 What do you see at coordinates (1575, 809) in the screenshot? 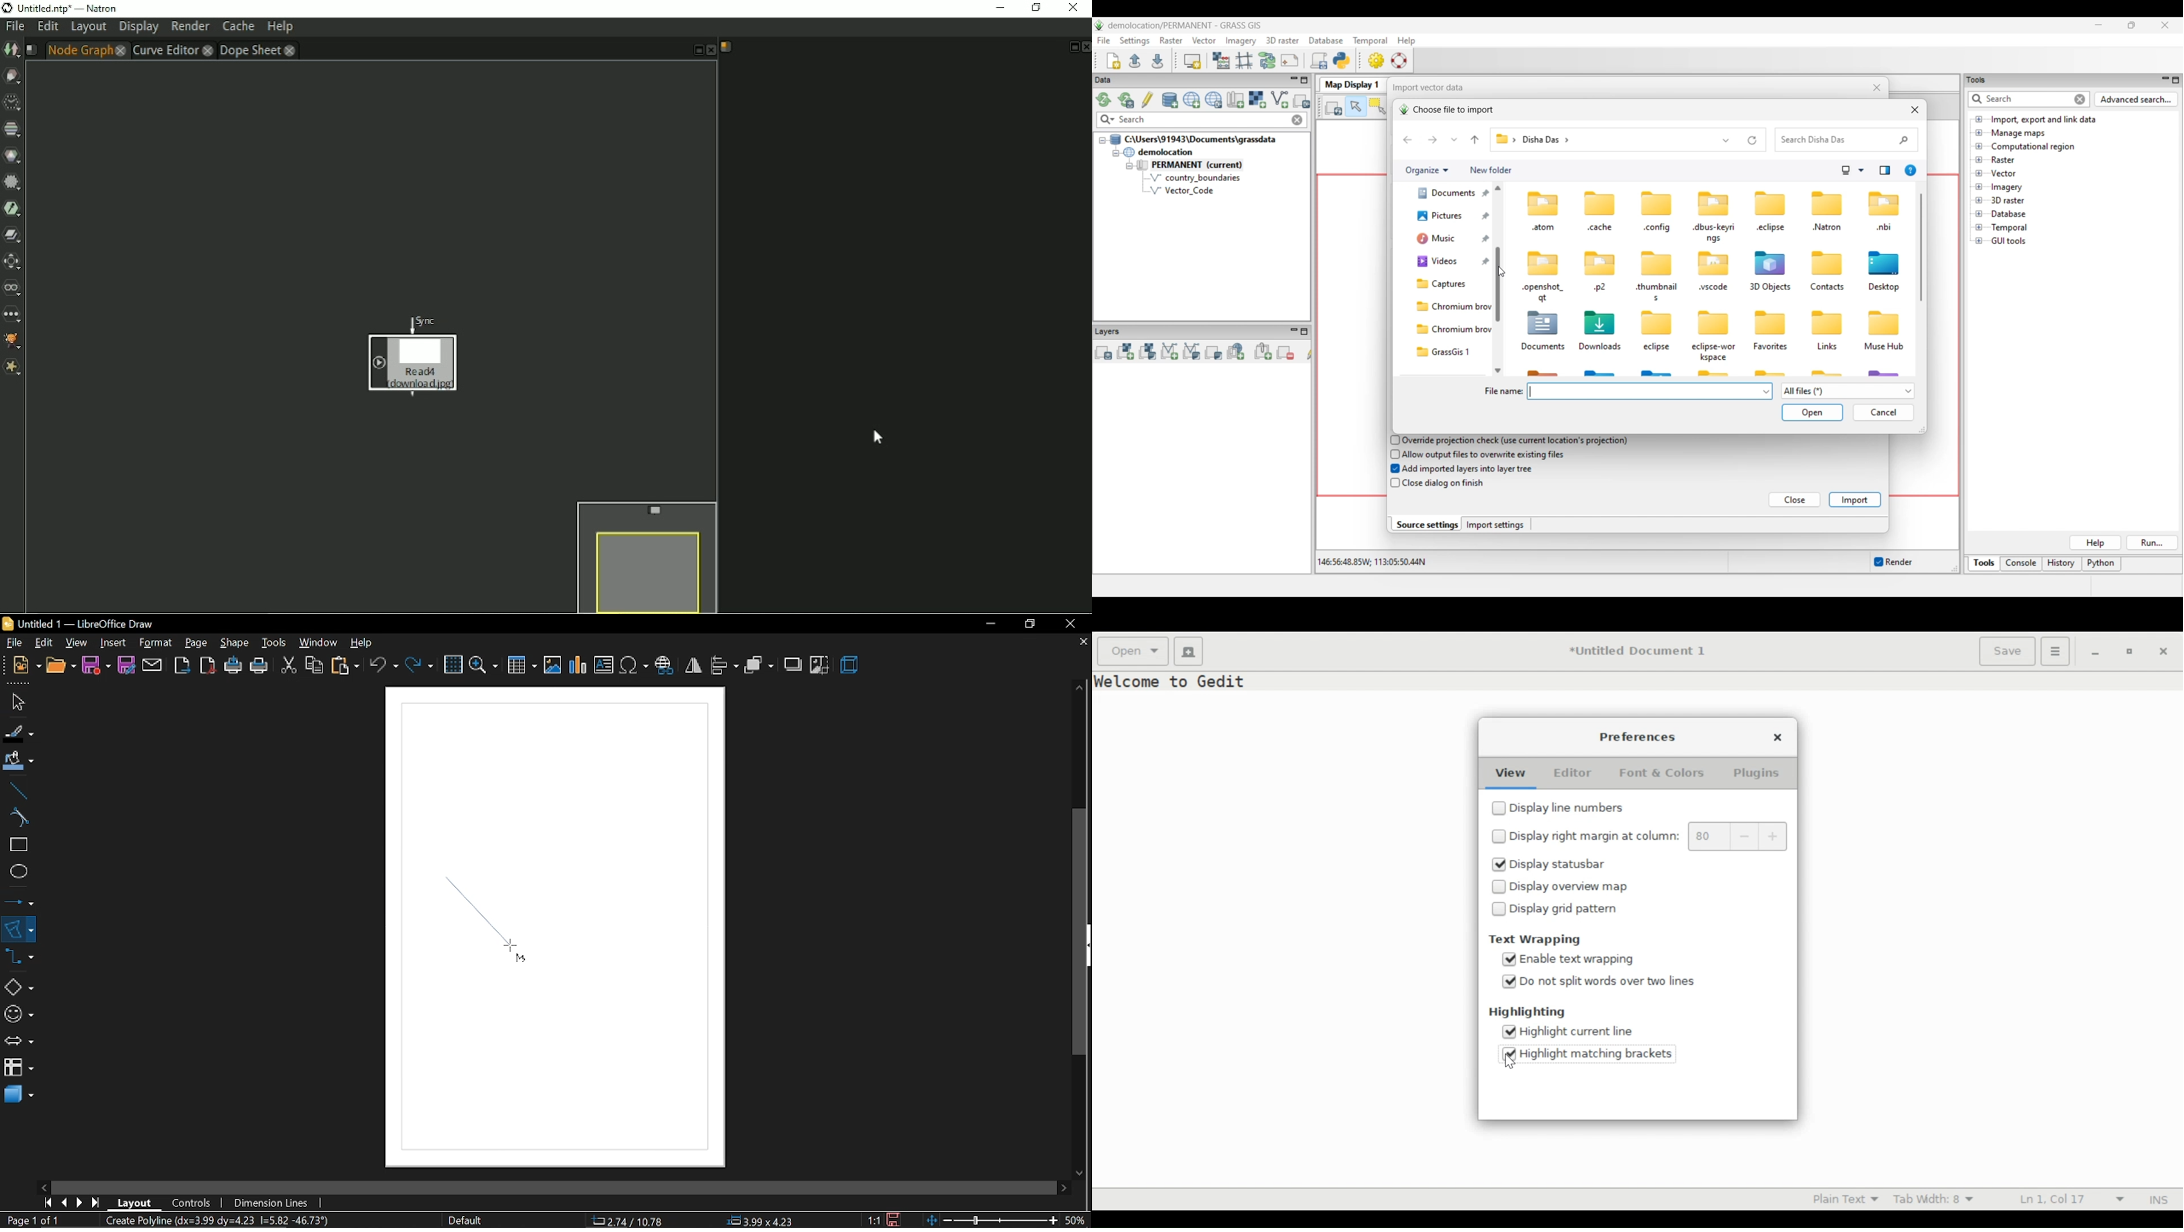
I see `(un)select Display line numbers` at bounding box center [1575, 809].